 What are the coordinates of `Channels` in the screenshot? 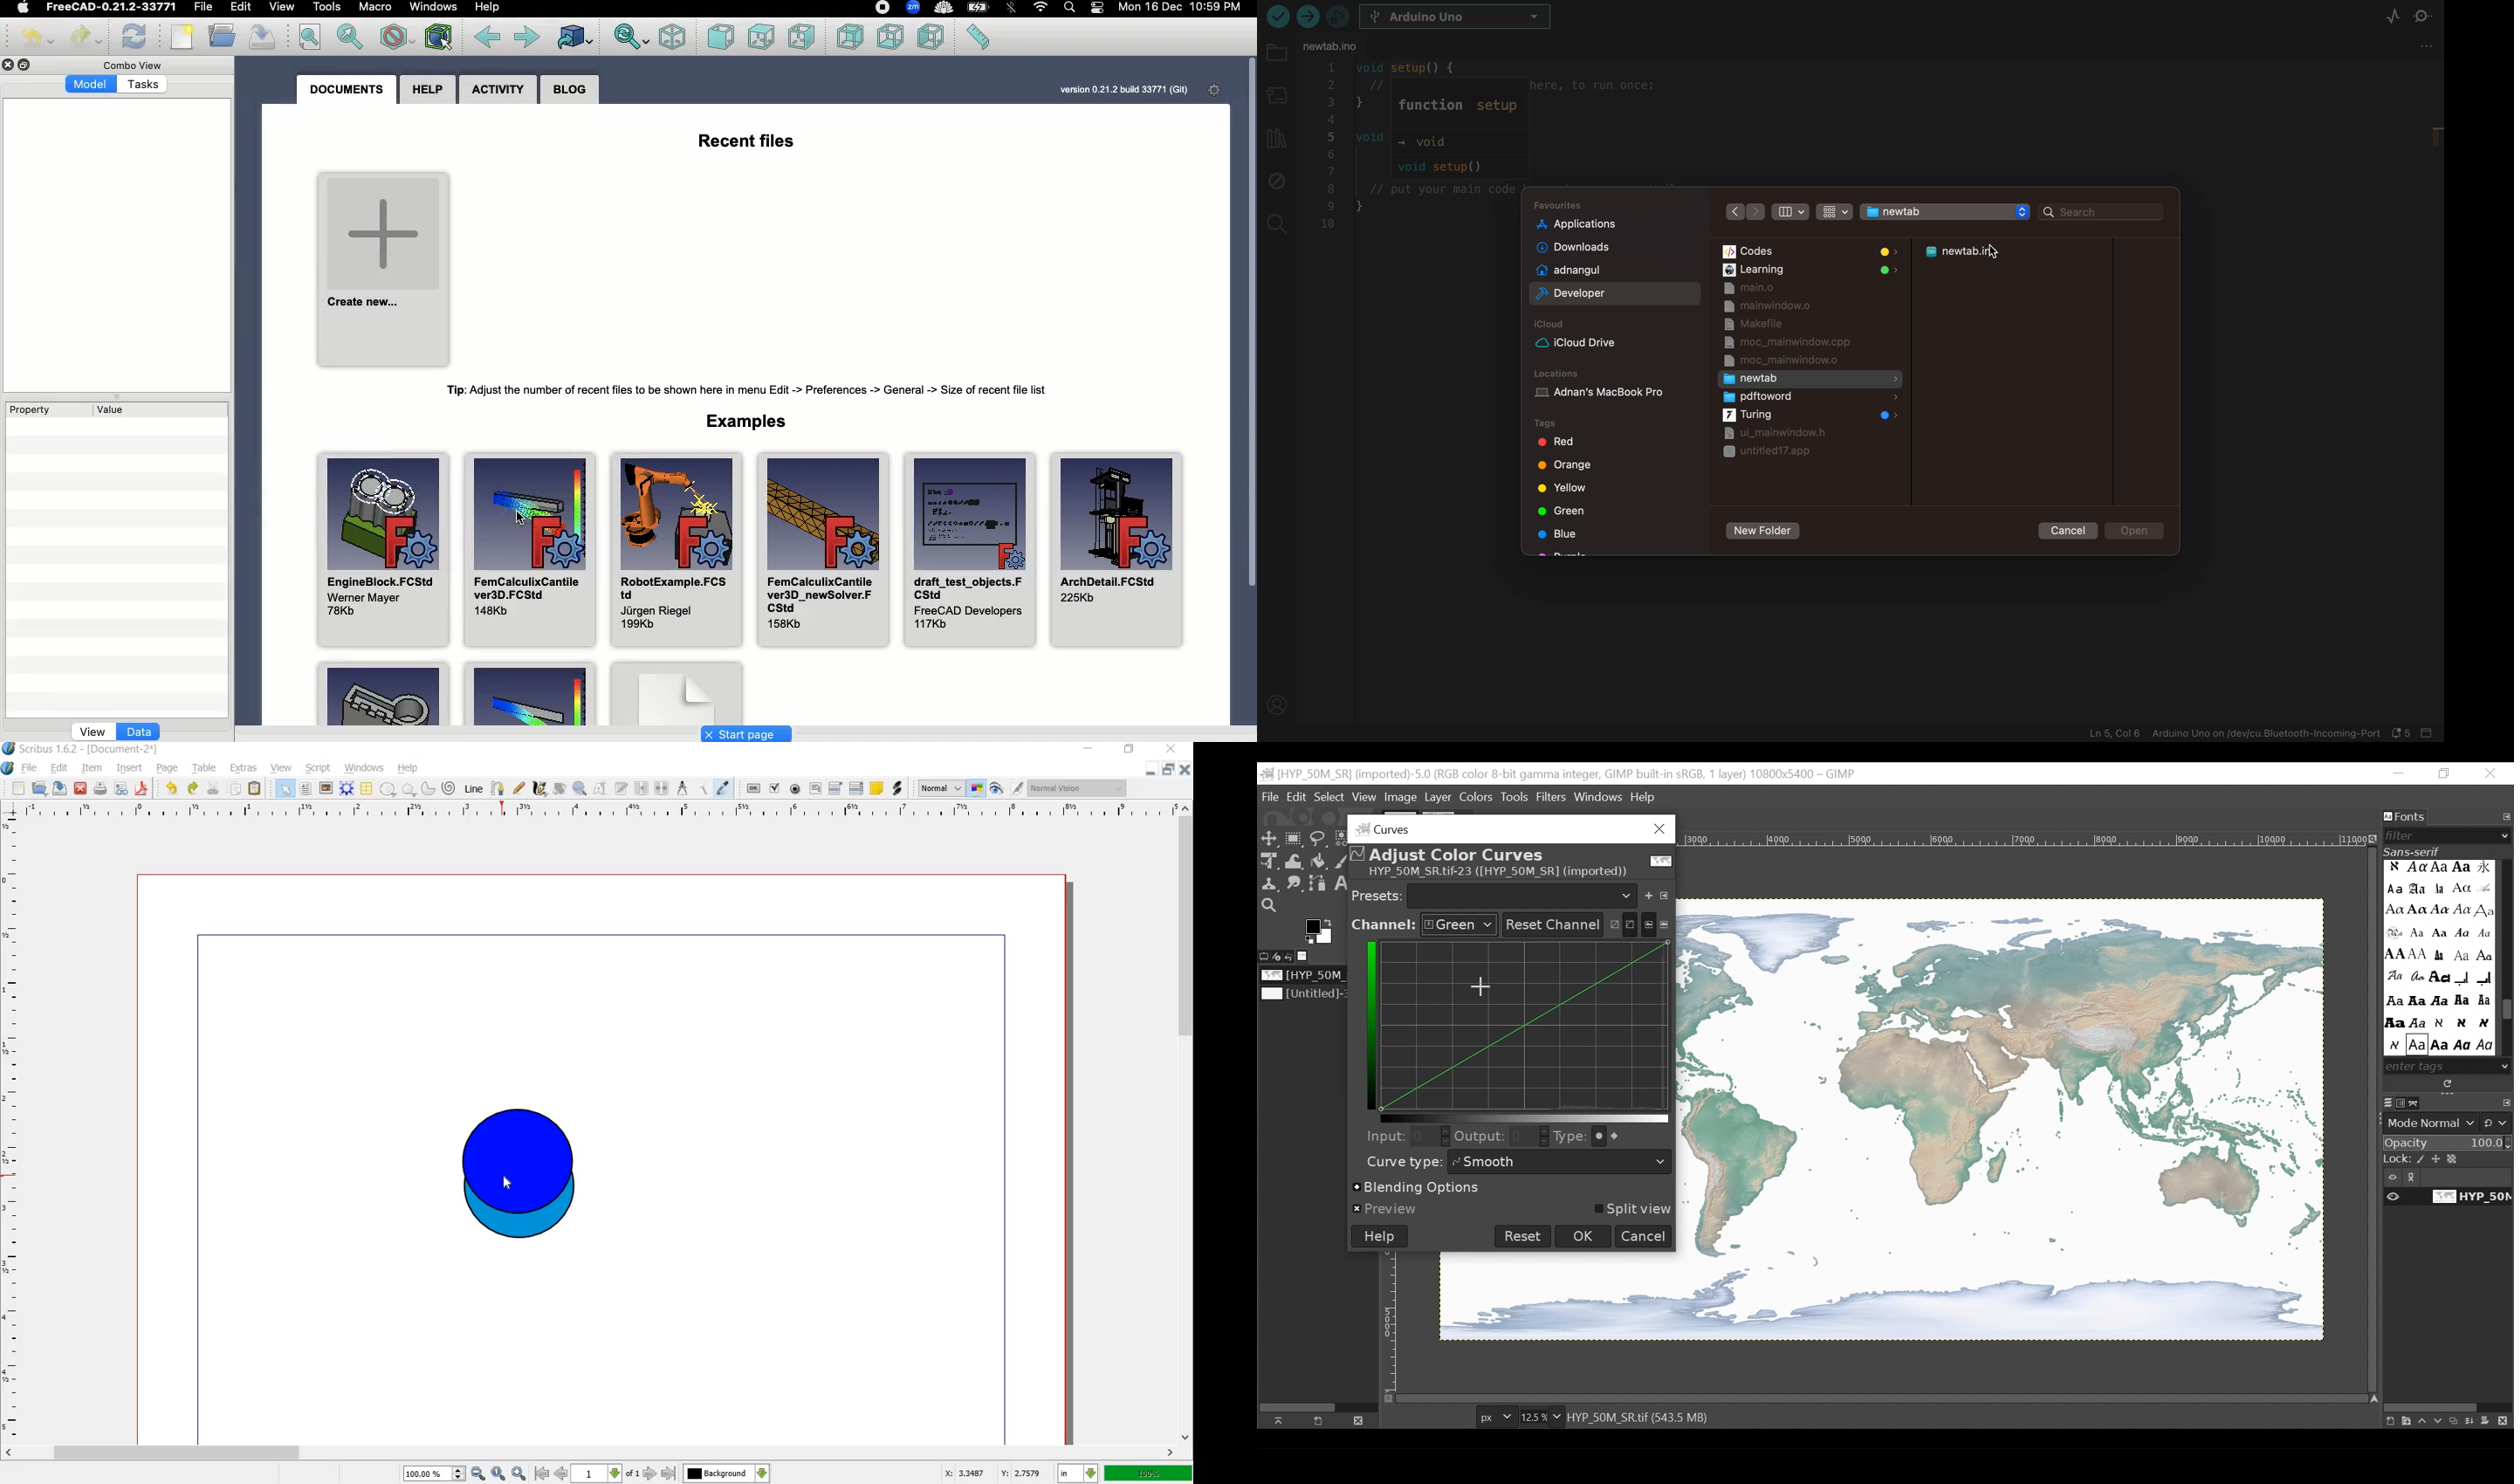 It's located at (2403, 1103).